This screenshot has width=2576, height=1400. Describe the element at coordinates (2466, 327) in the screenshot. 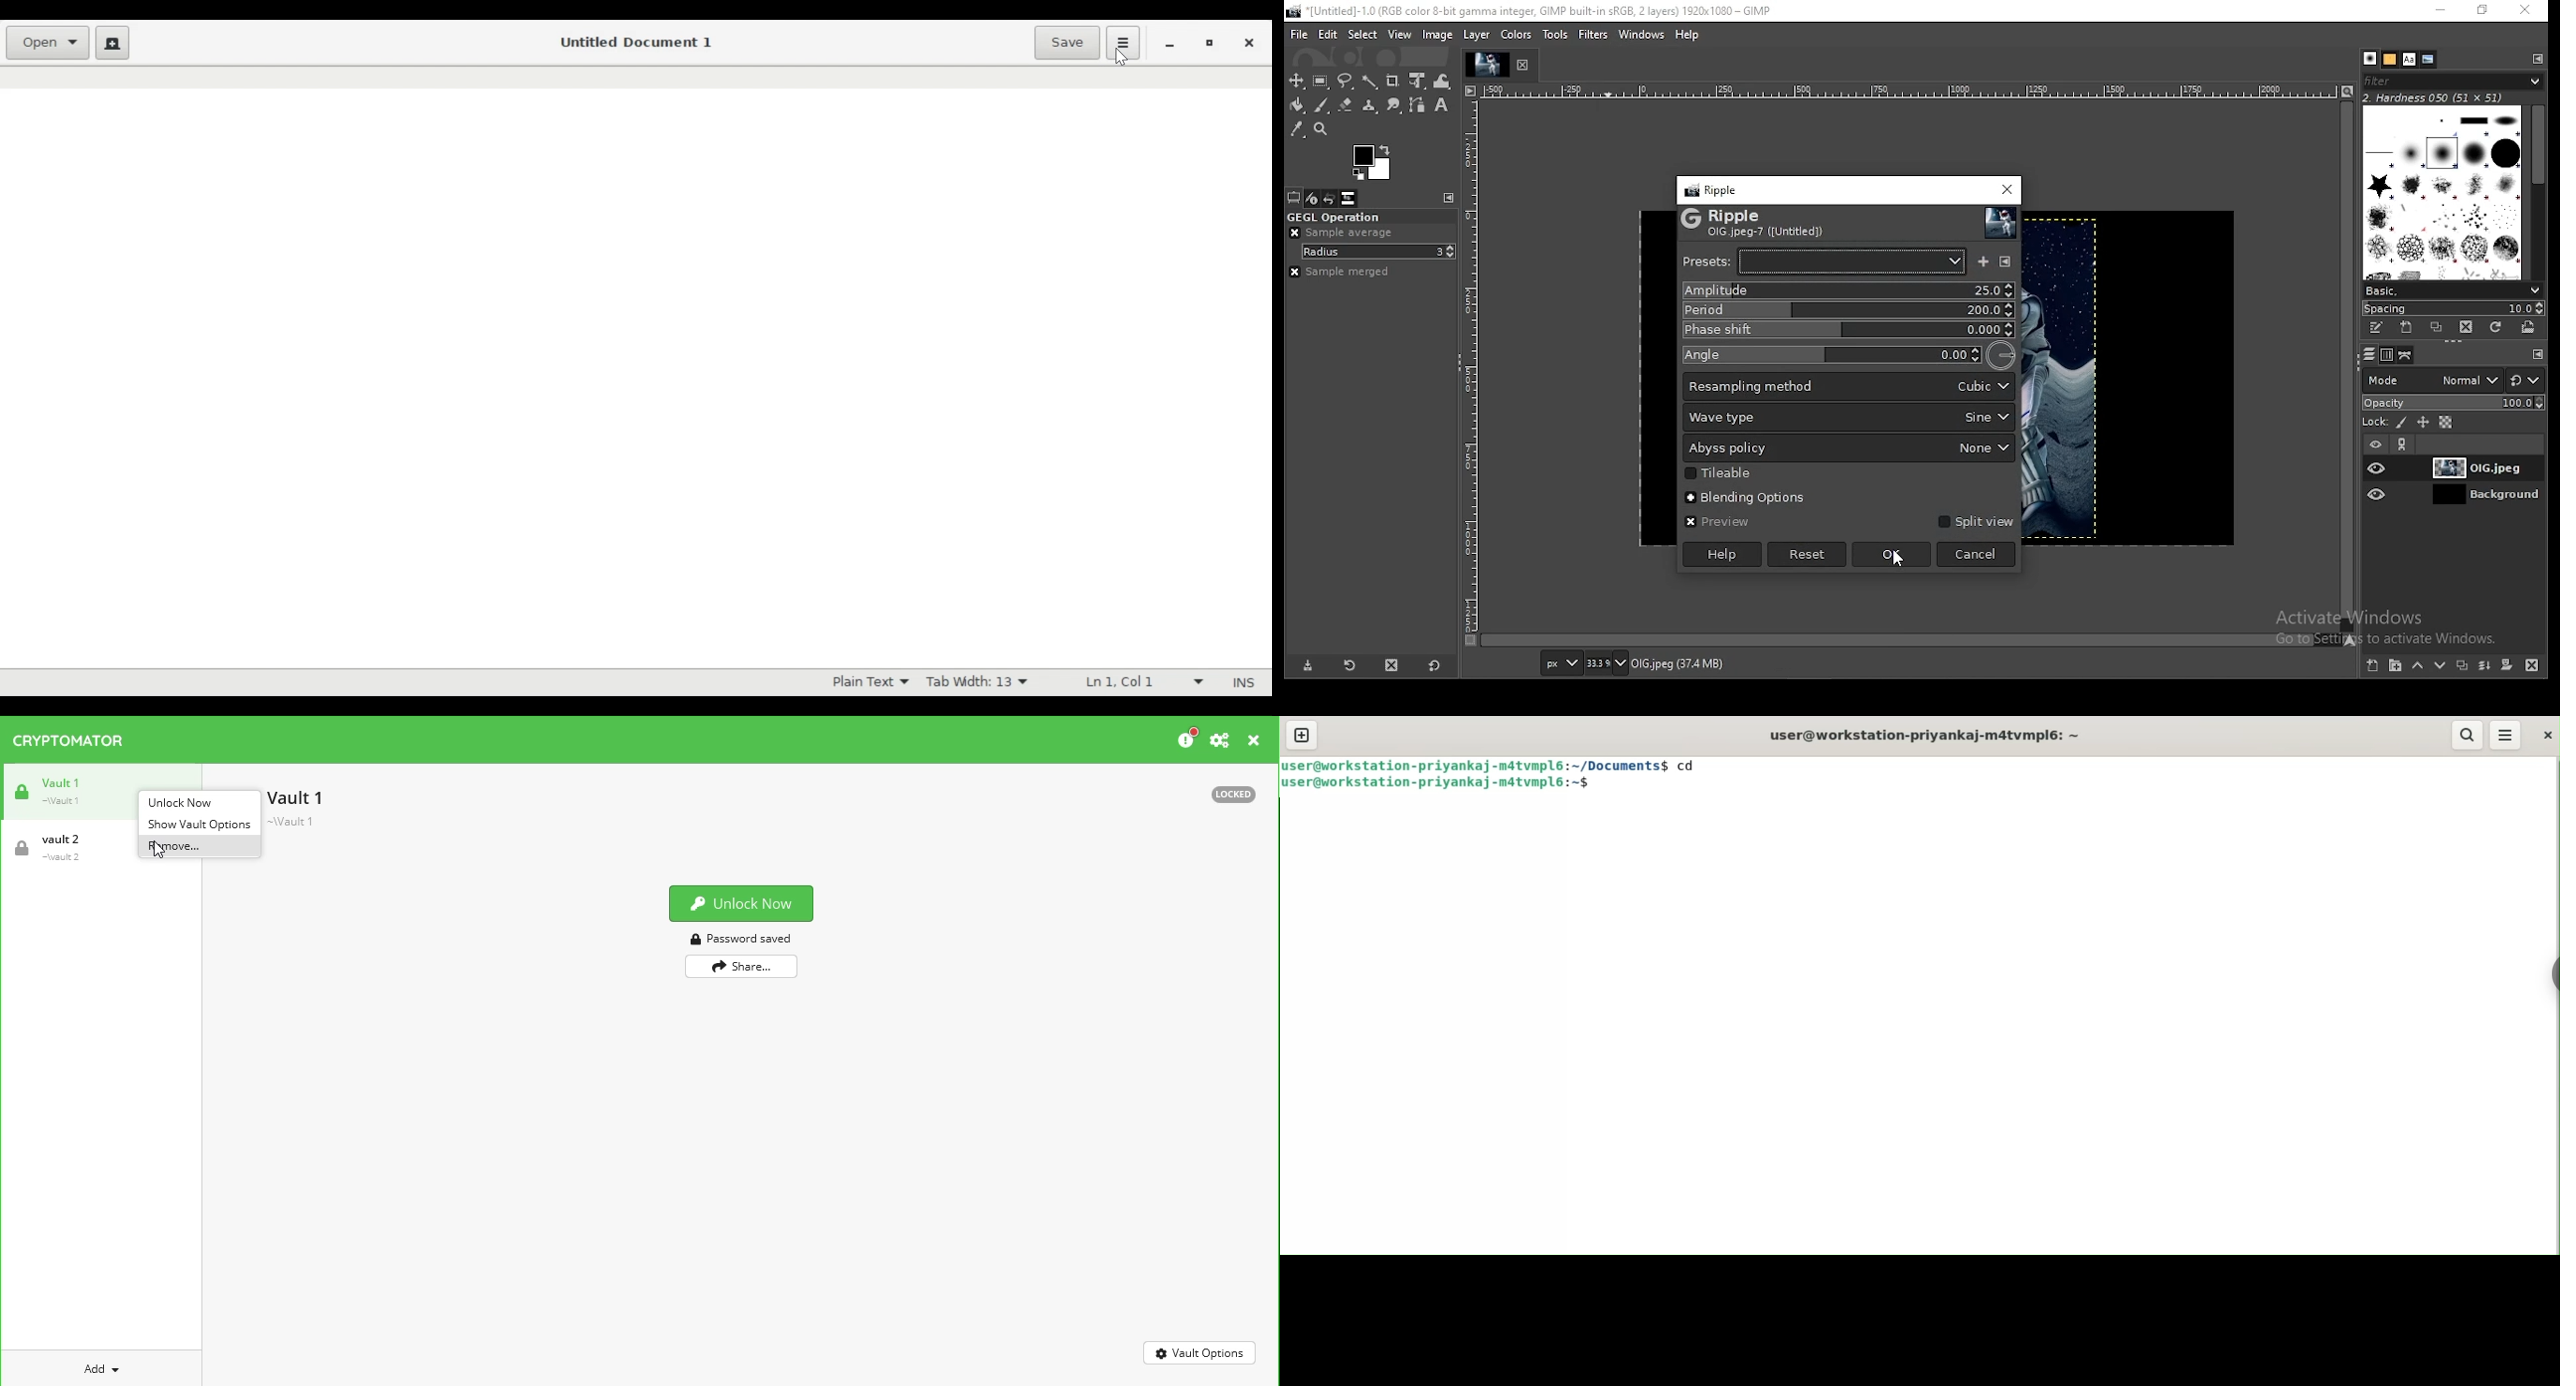

I see `delete this brush` at that location.